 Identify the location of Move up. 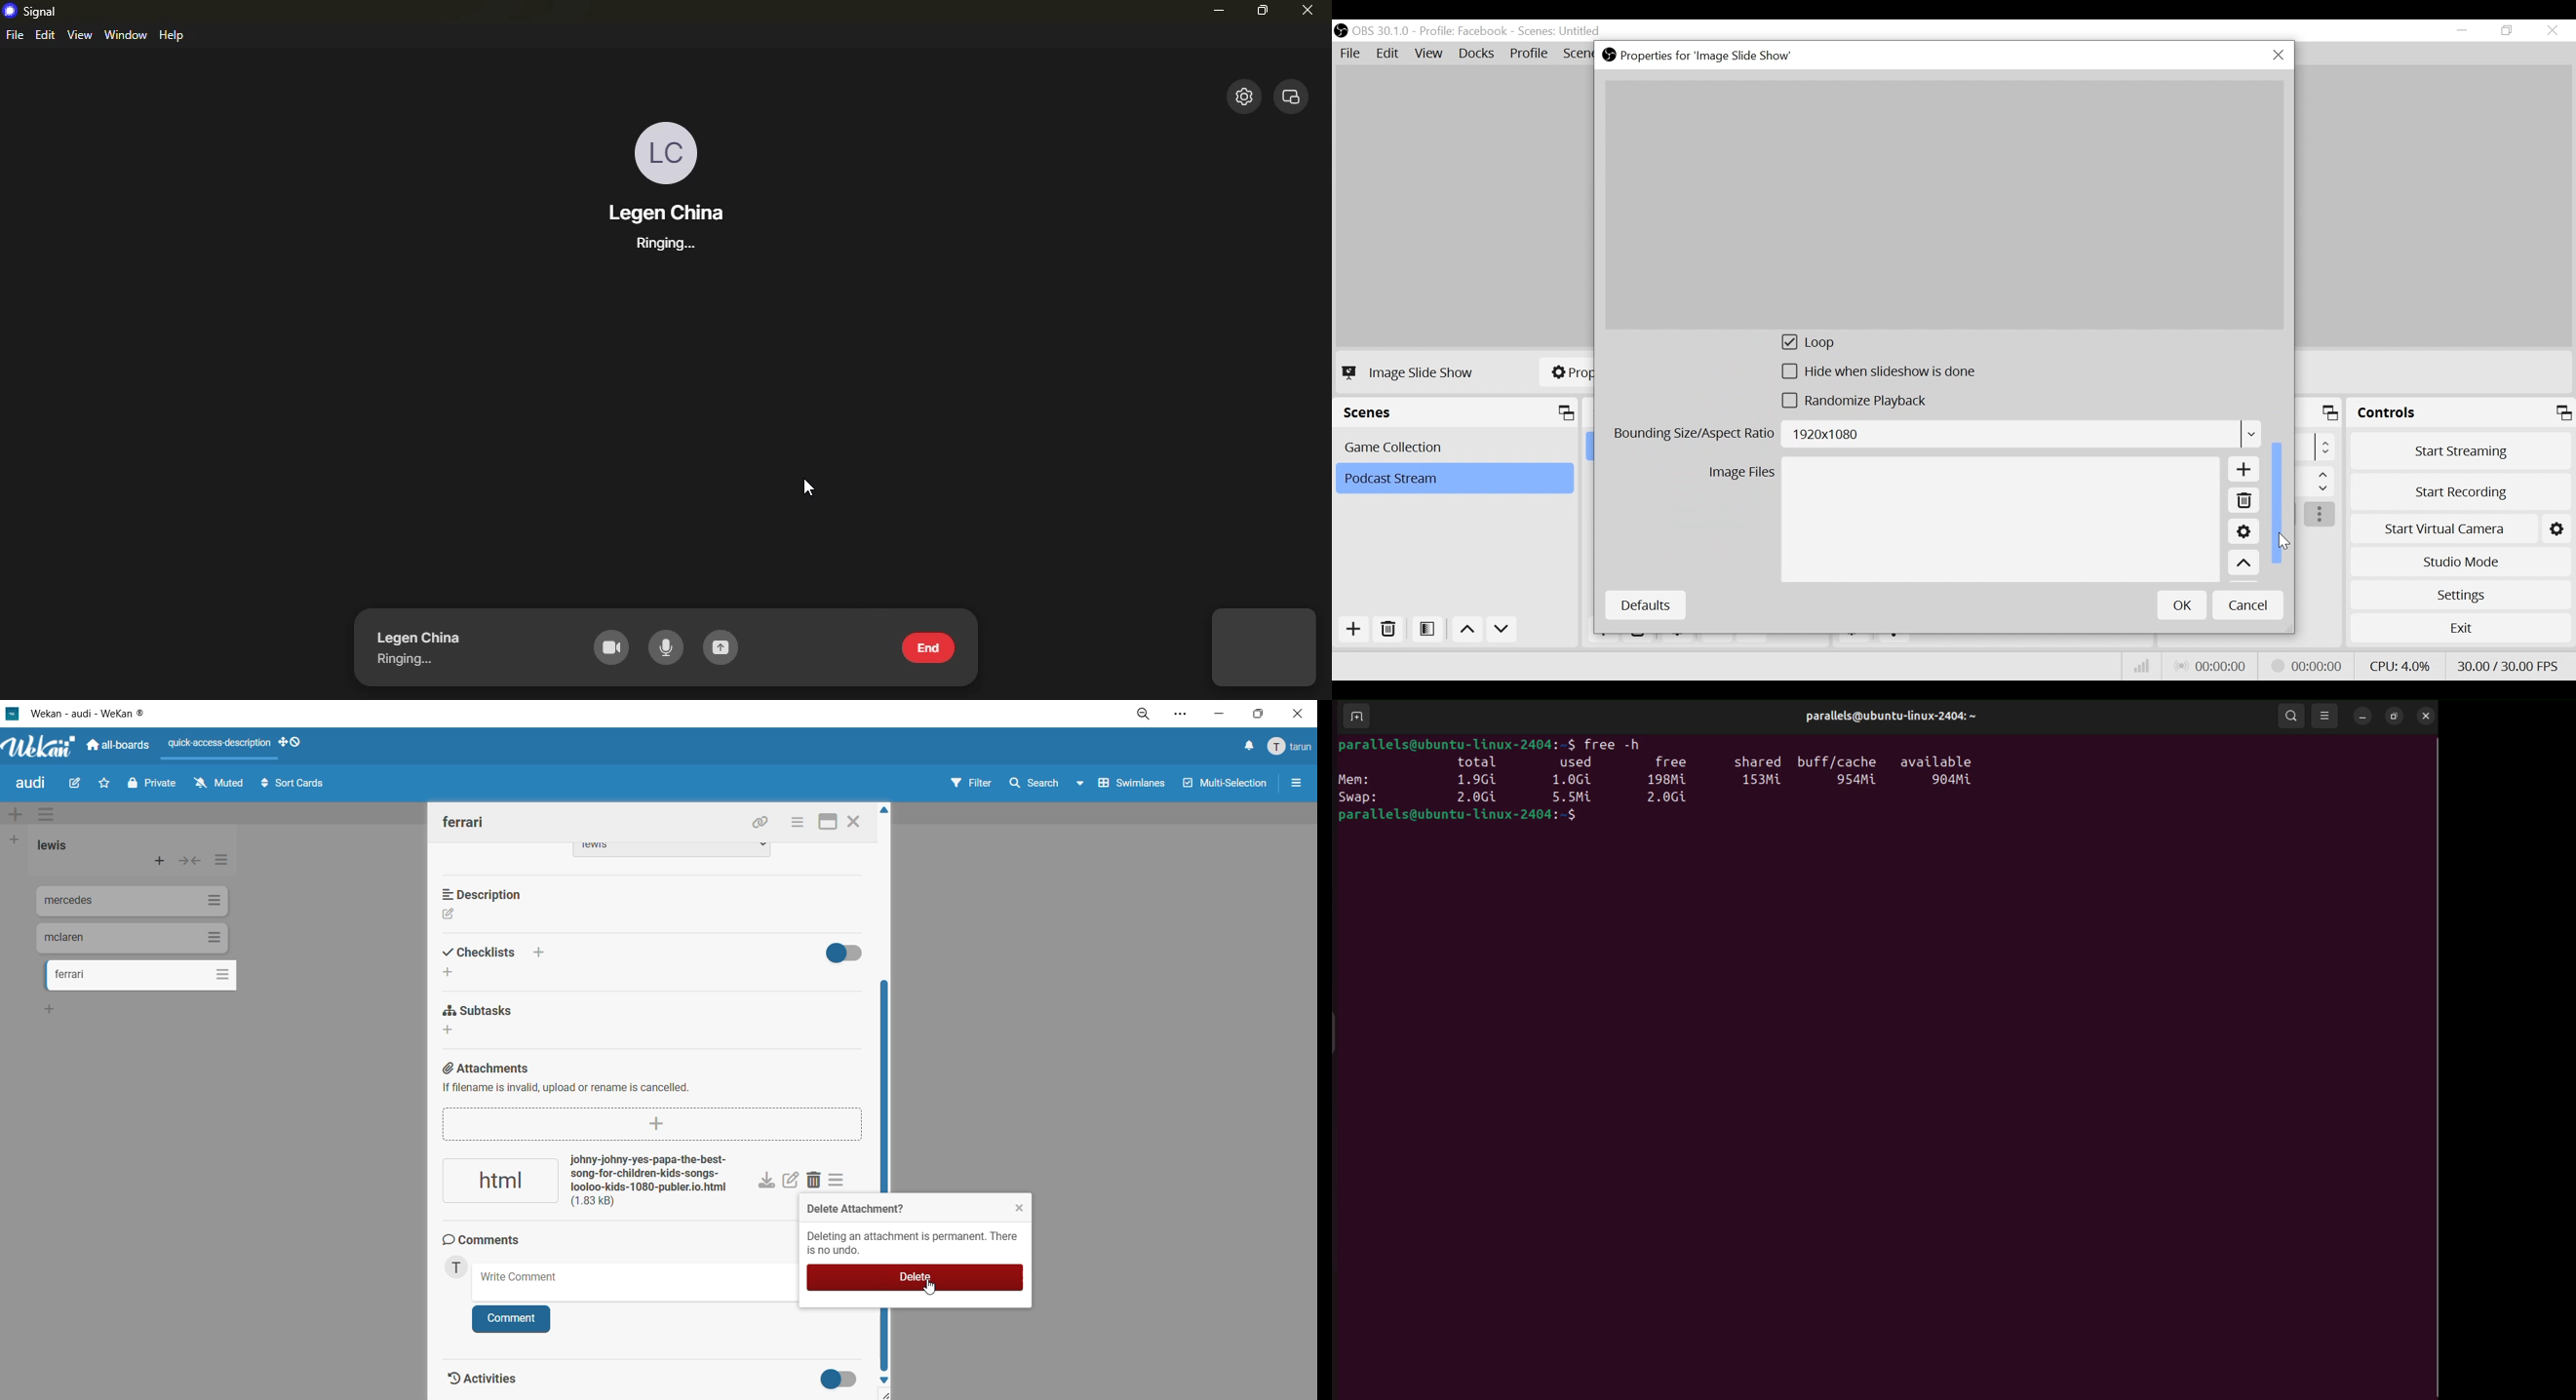
(2244, 562).